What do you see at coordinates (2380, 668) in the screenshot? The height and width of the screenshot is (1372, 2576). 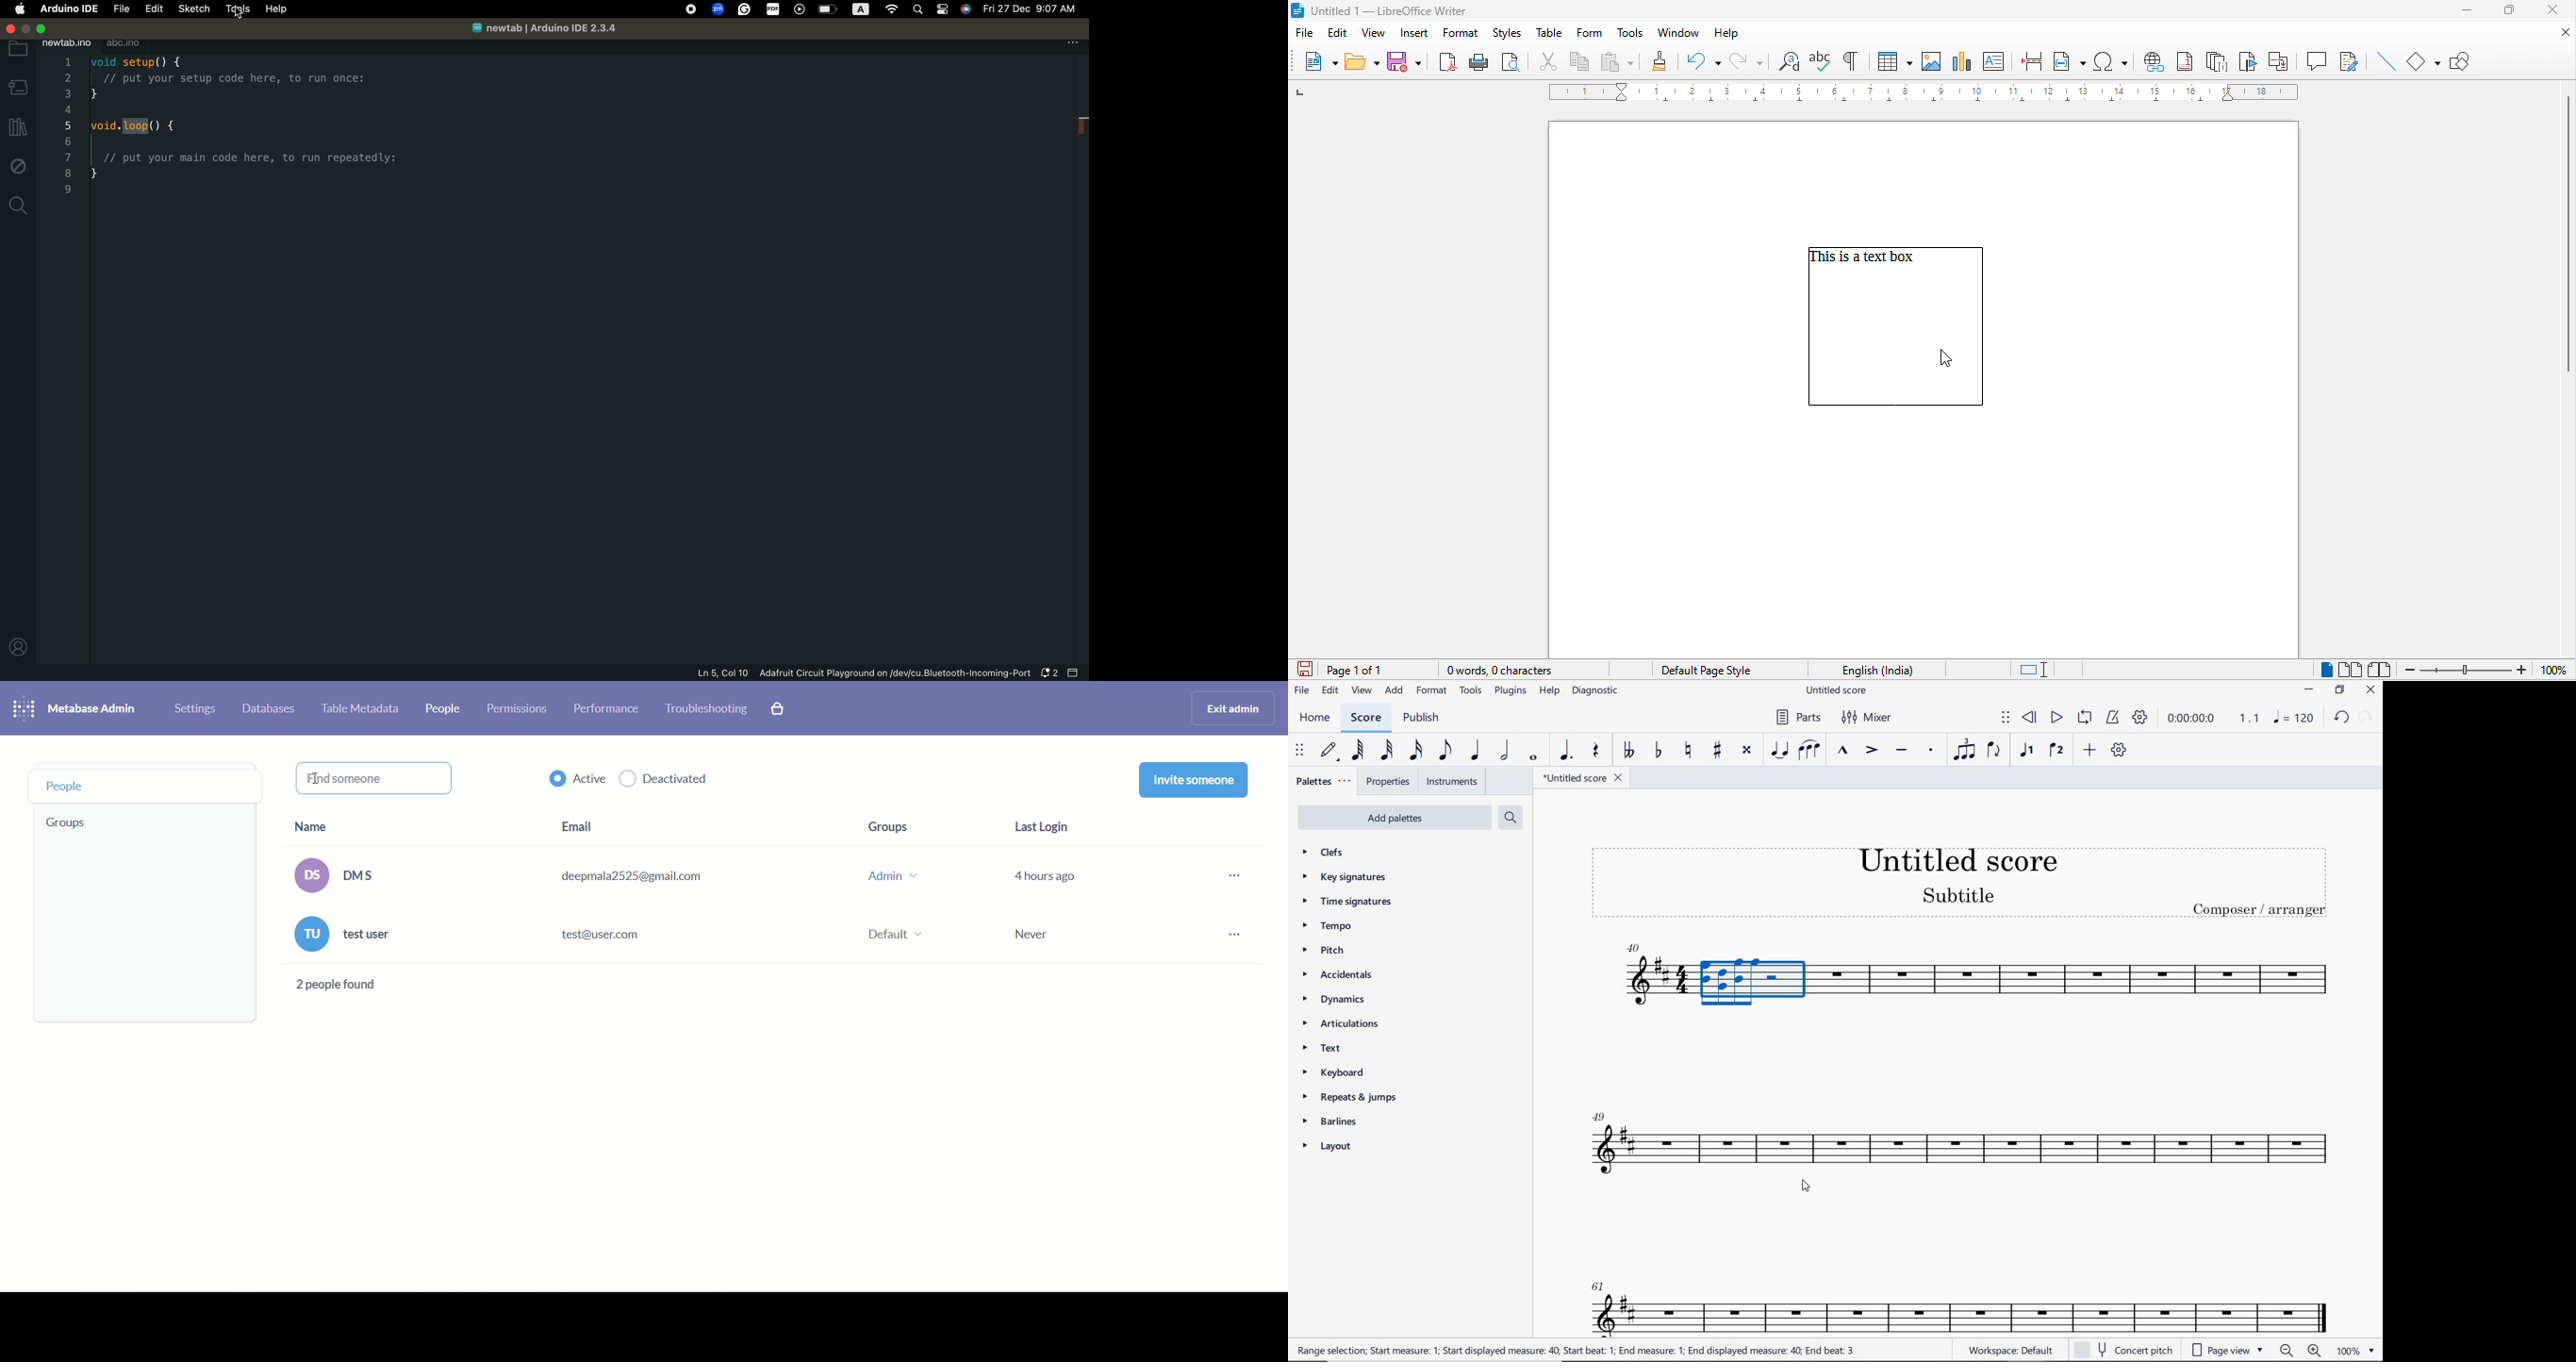 I see `book view` at bounding box center [2380, 668].